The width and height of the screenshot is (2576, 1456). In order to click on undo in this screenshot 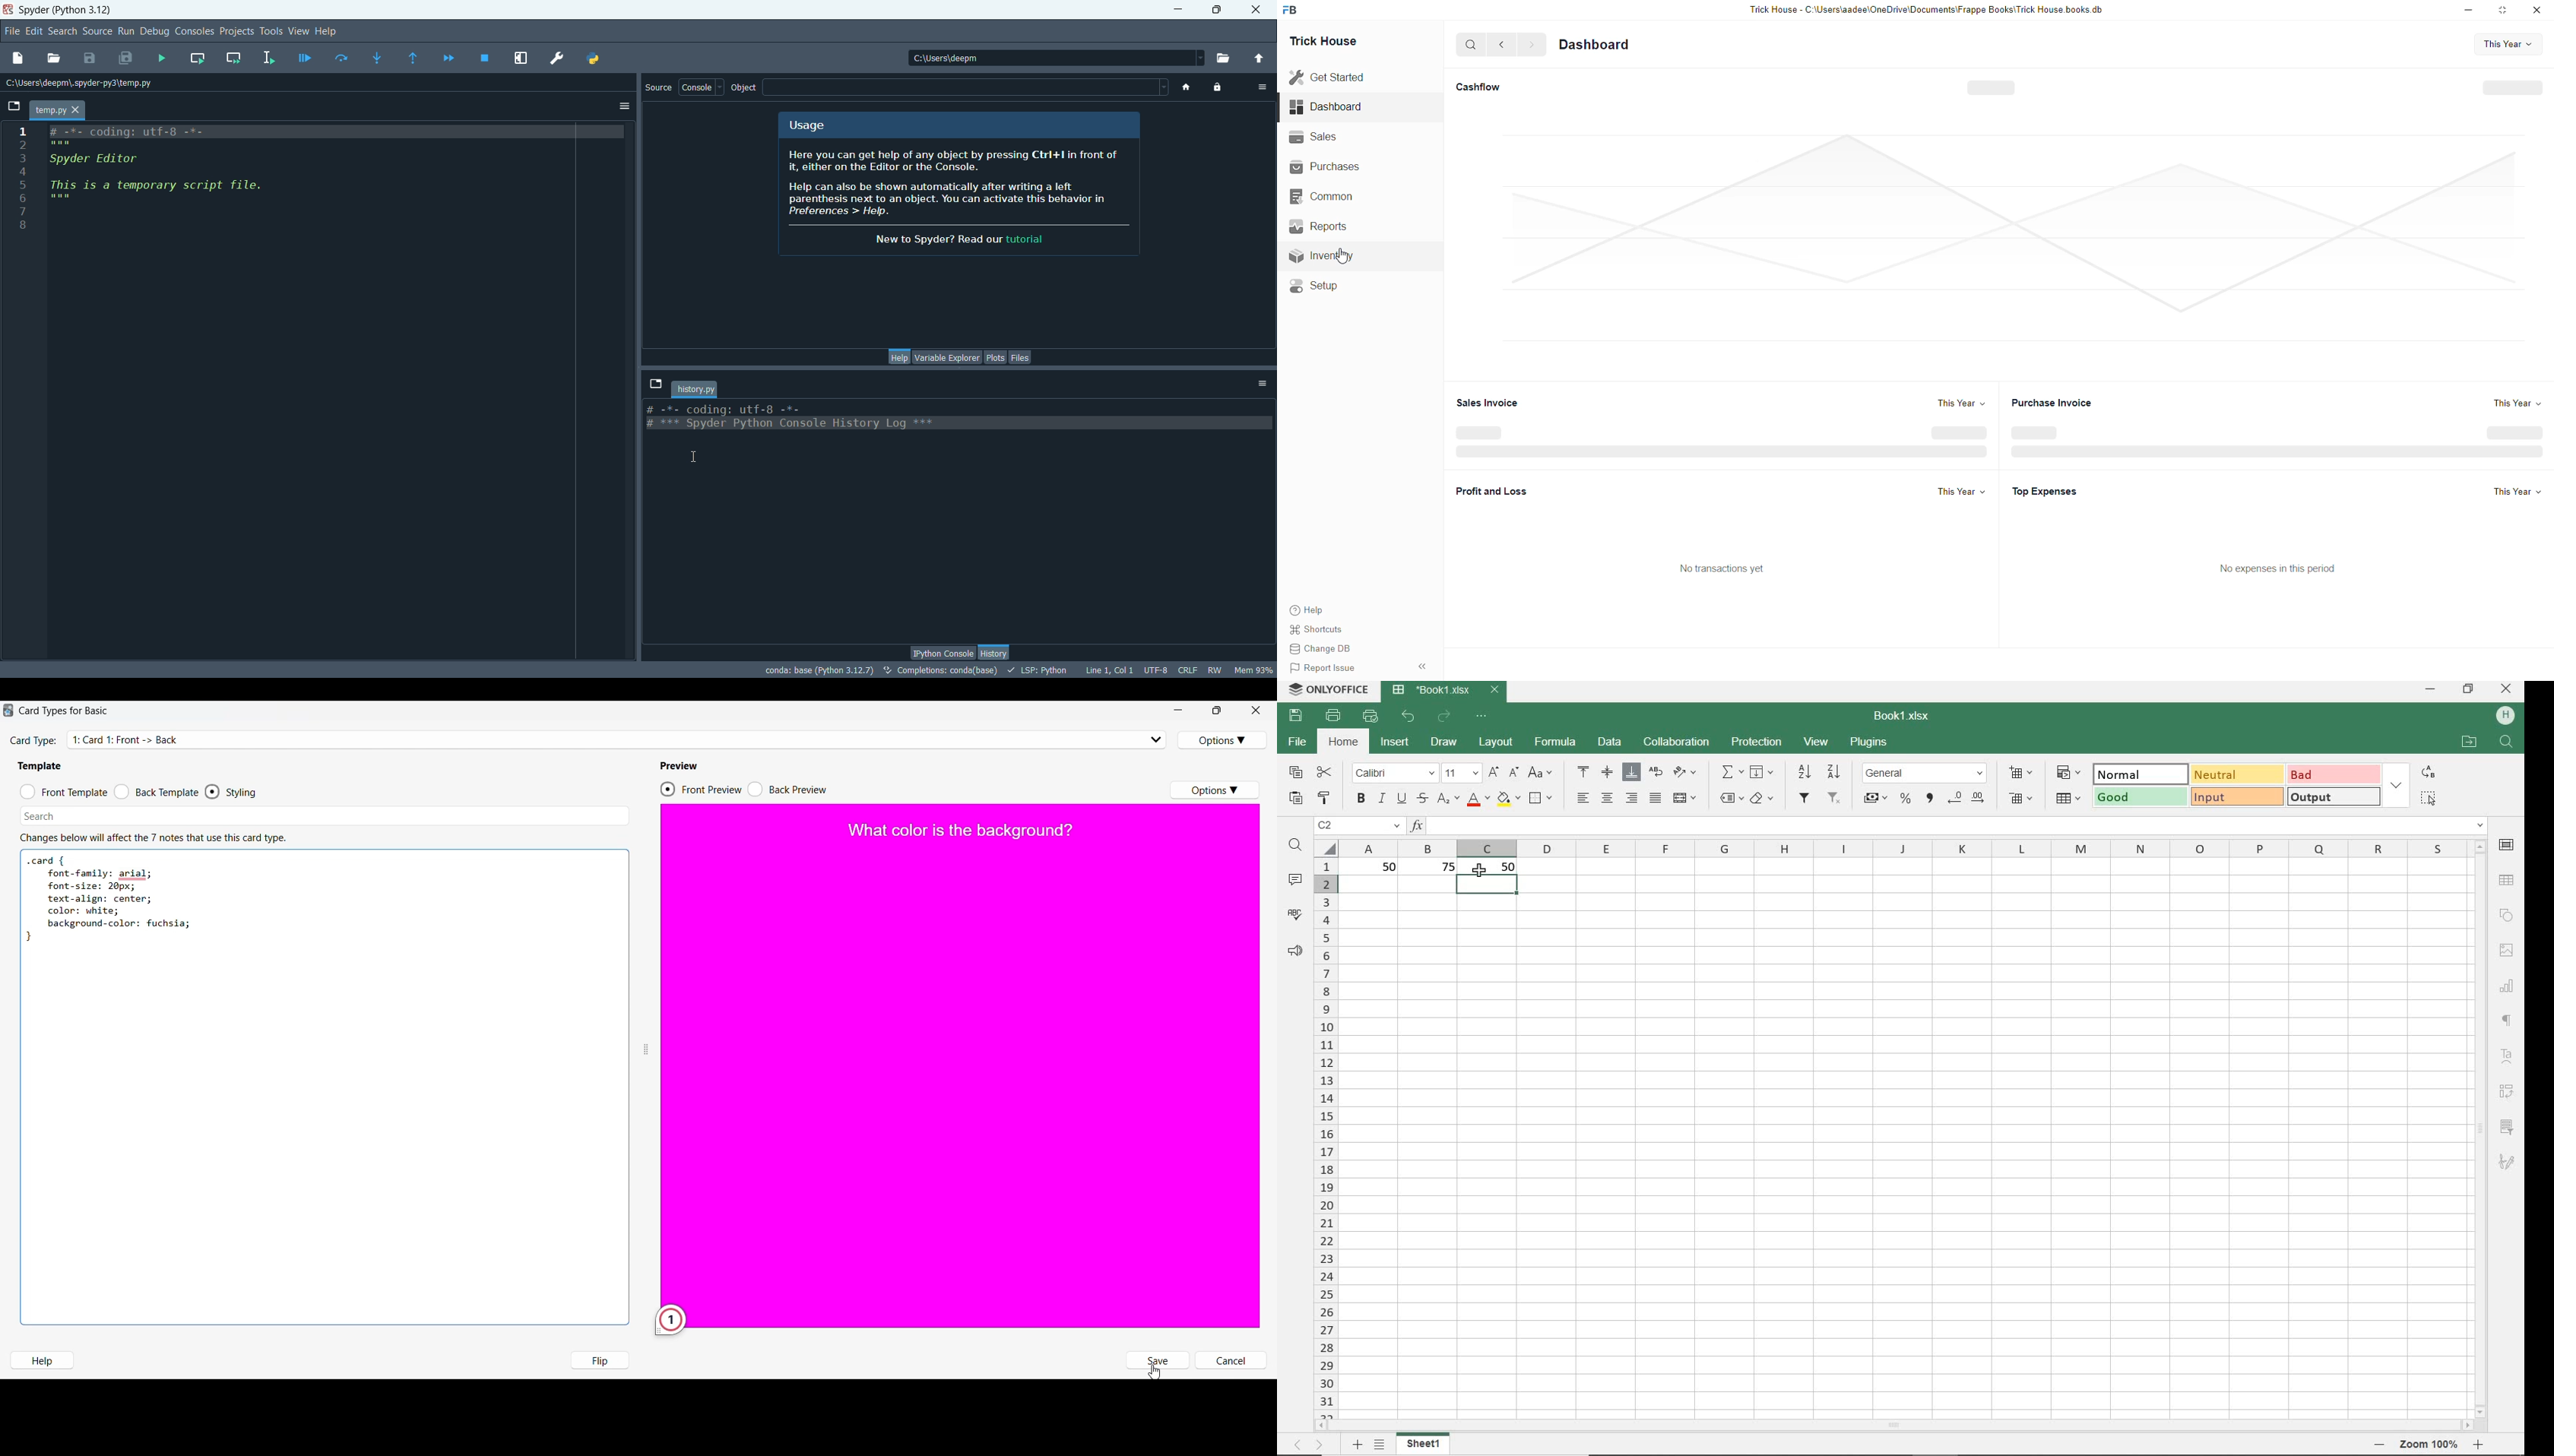, I will do `click(1408, 718)`.